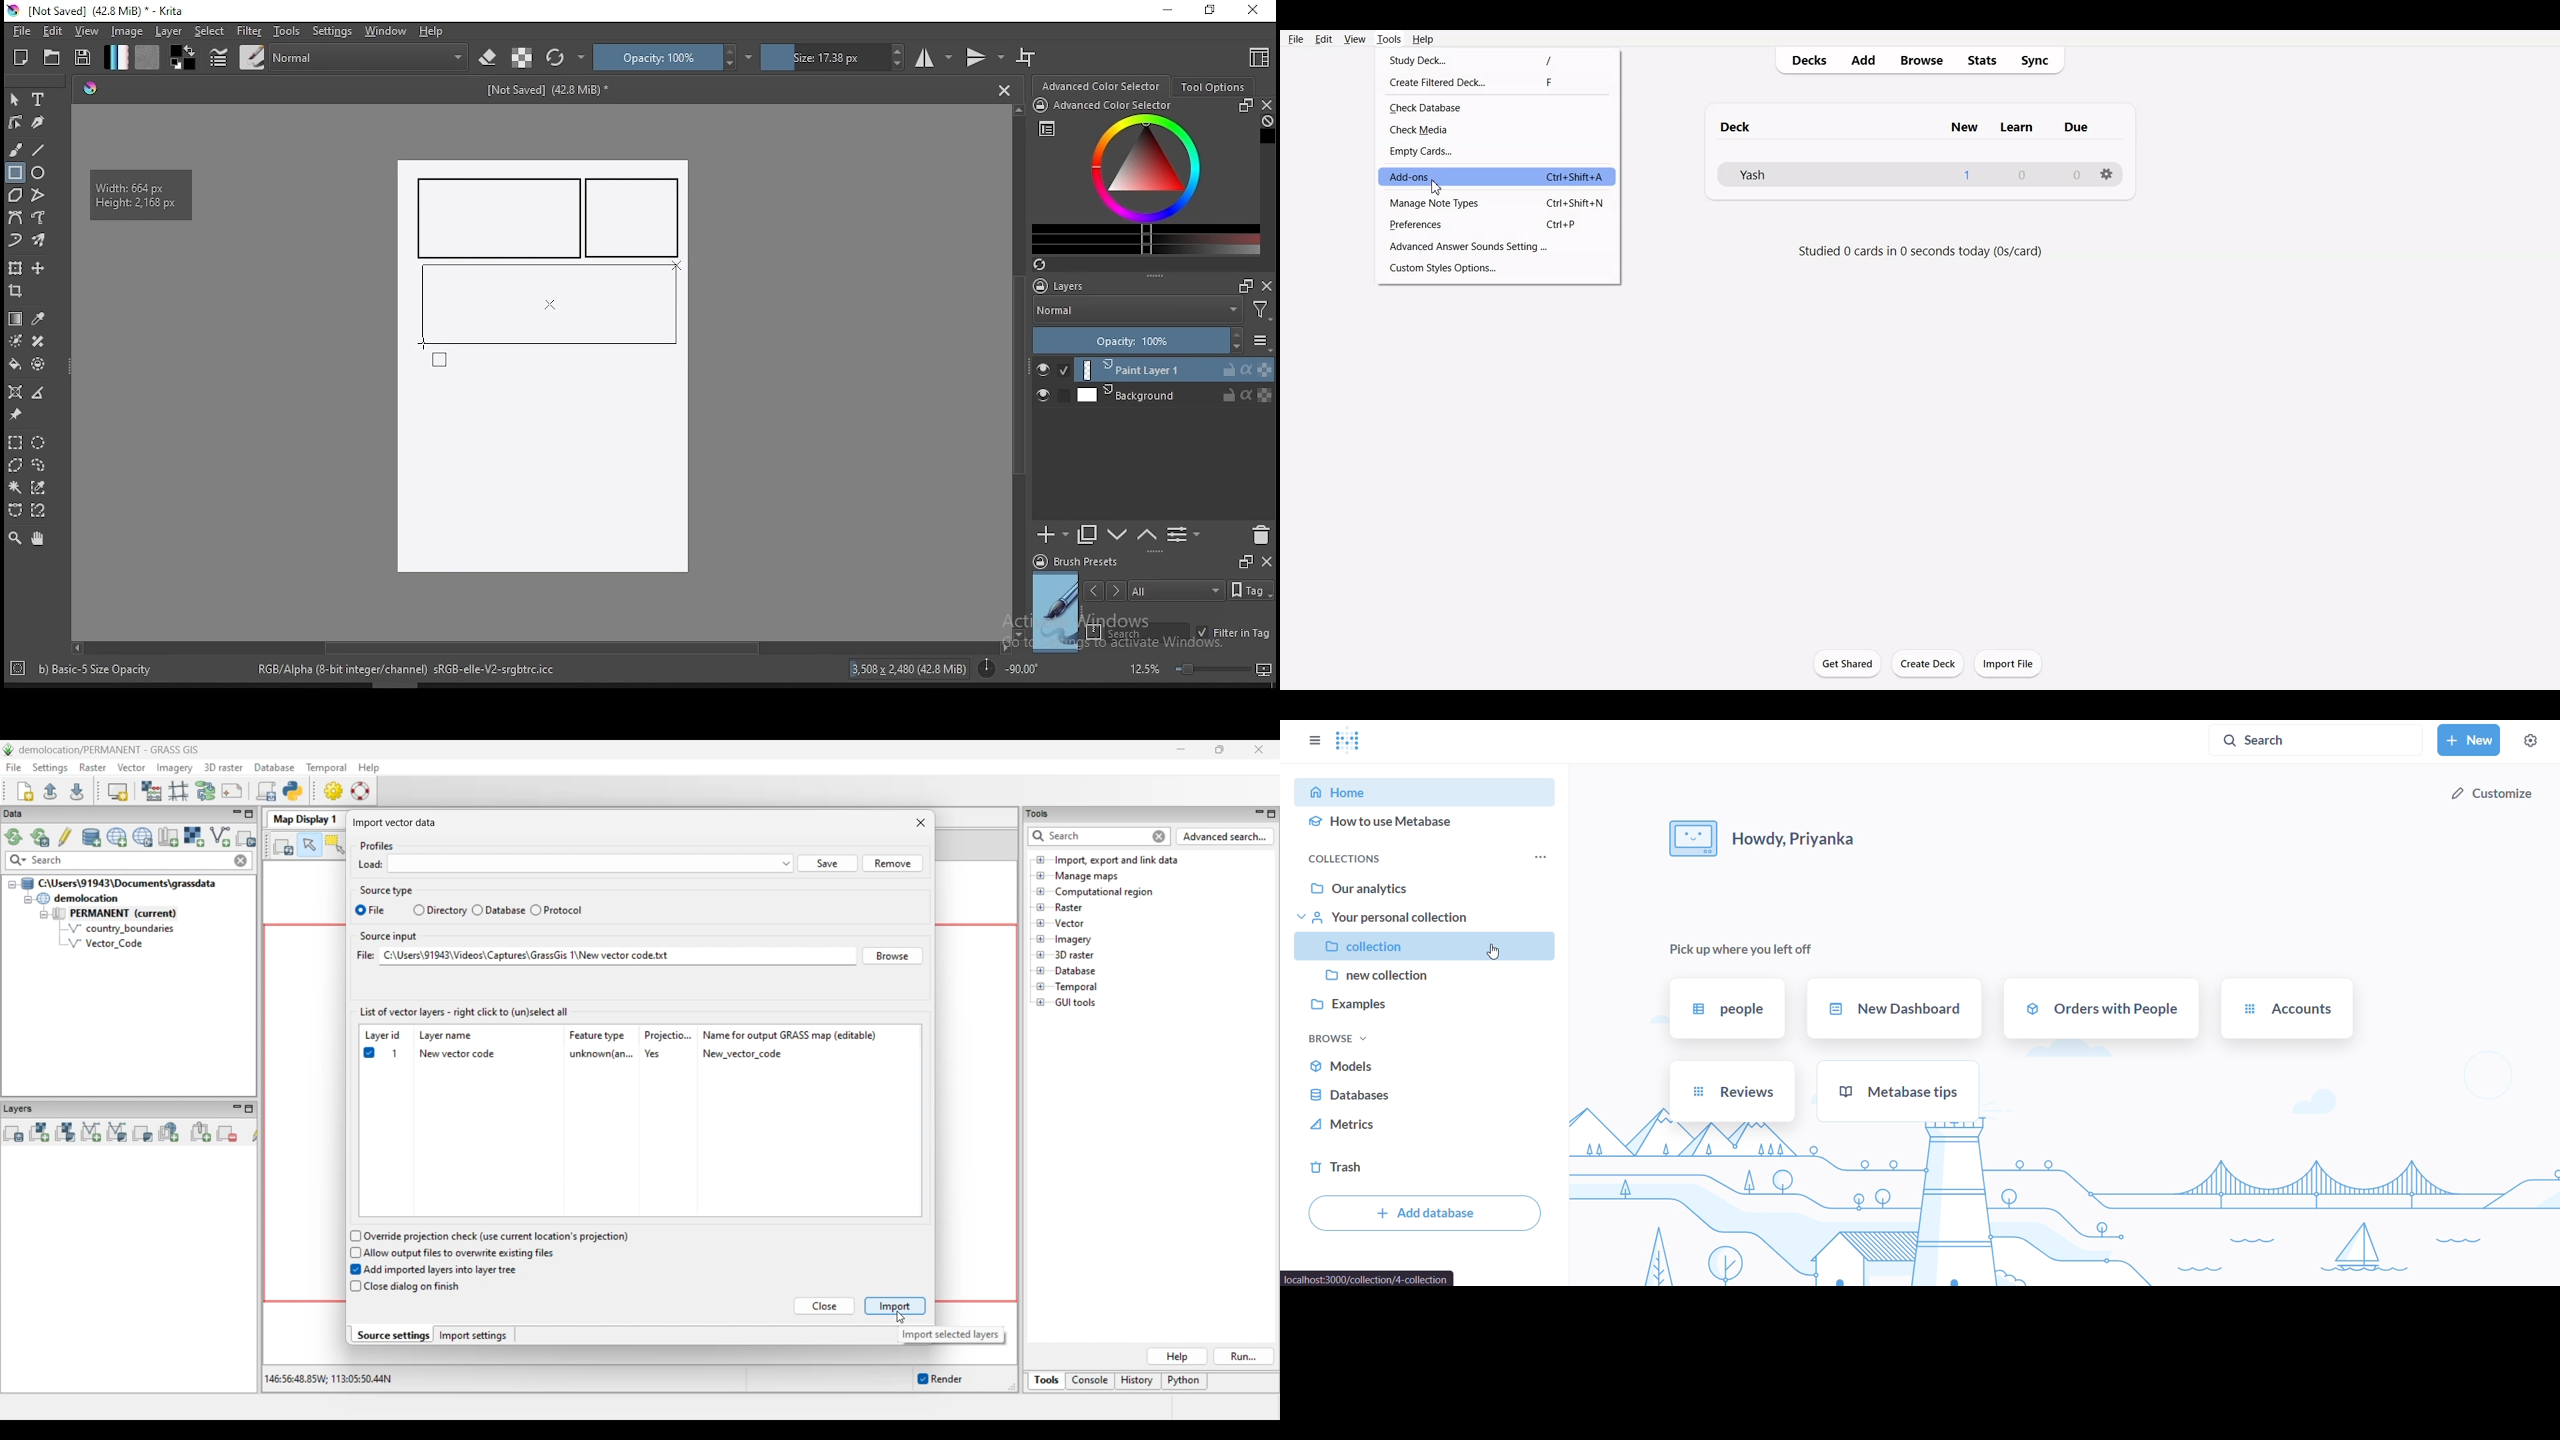 This screenshot has width=2576, height=1456. Describe the element at coordinates (210, 31) in the screenshot. I see `select` at that location.